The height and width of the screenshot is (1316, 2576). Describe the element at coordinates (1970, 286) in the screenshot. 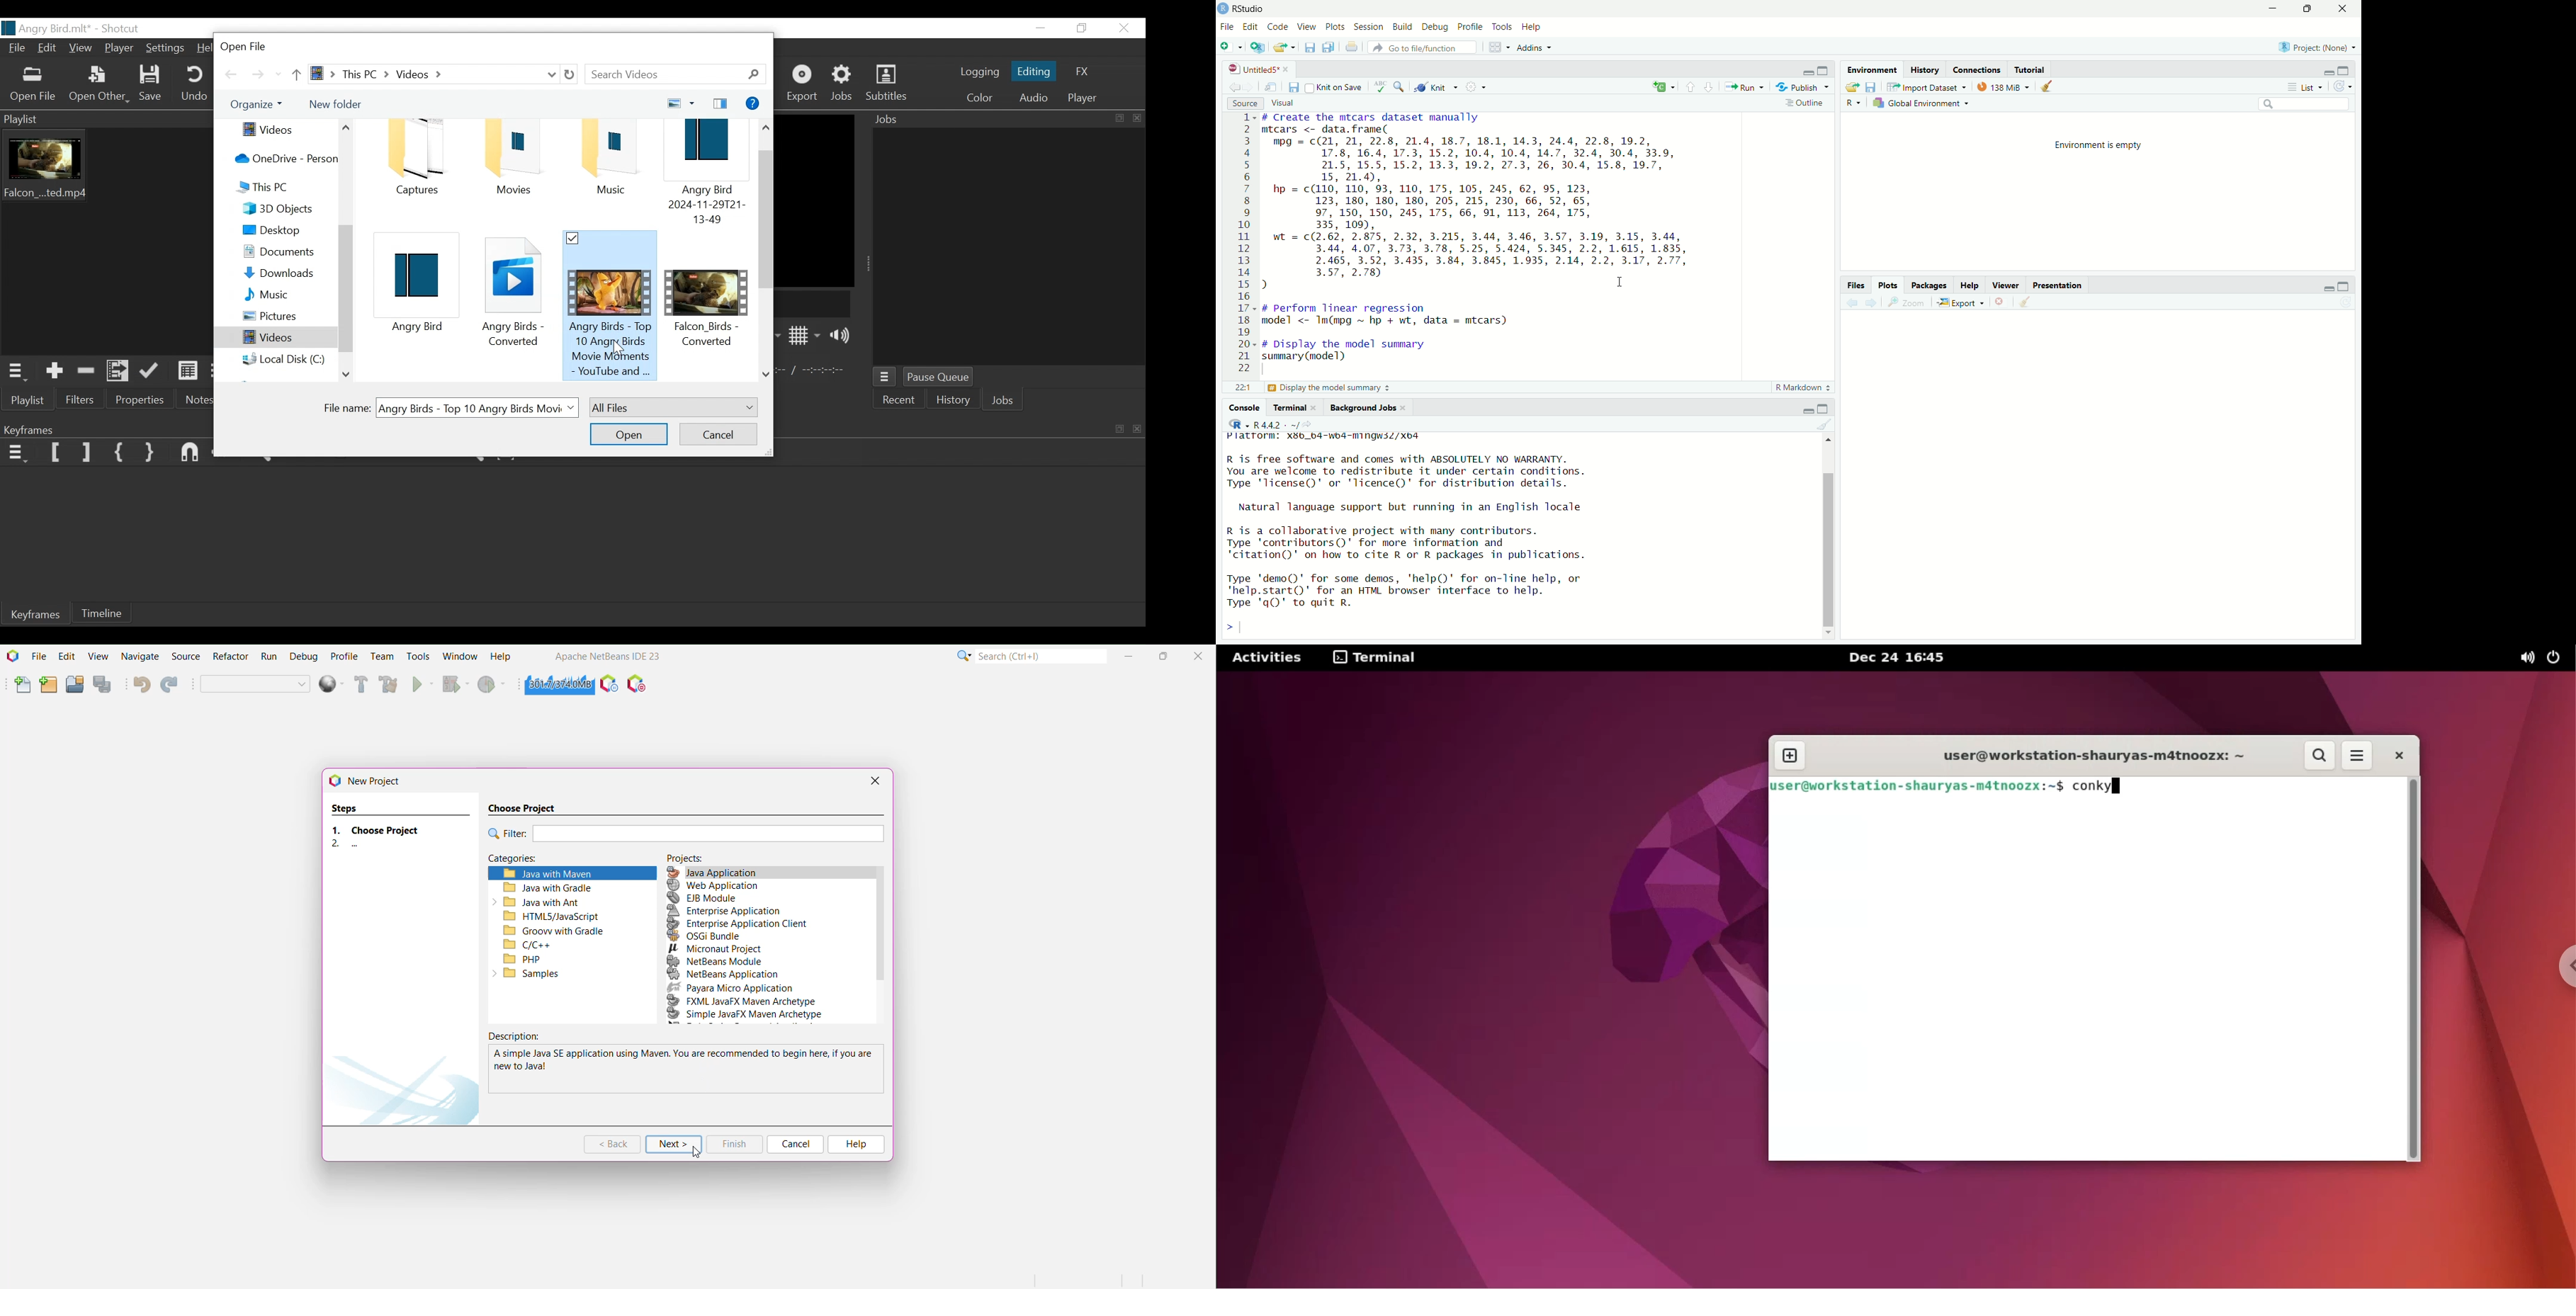

I see `Help` at that location.